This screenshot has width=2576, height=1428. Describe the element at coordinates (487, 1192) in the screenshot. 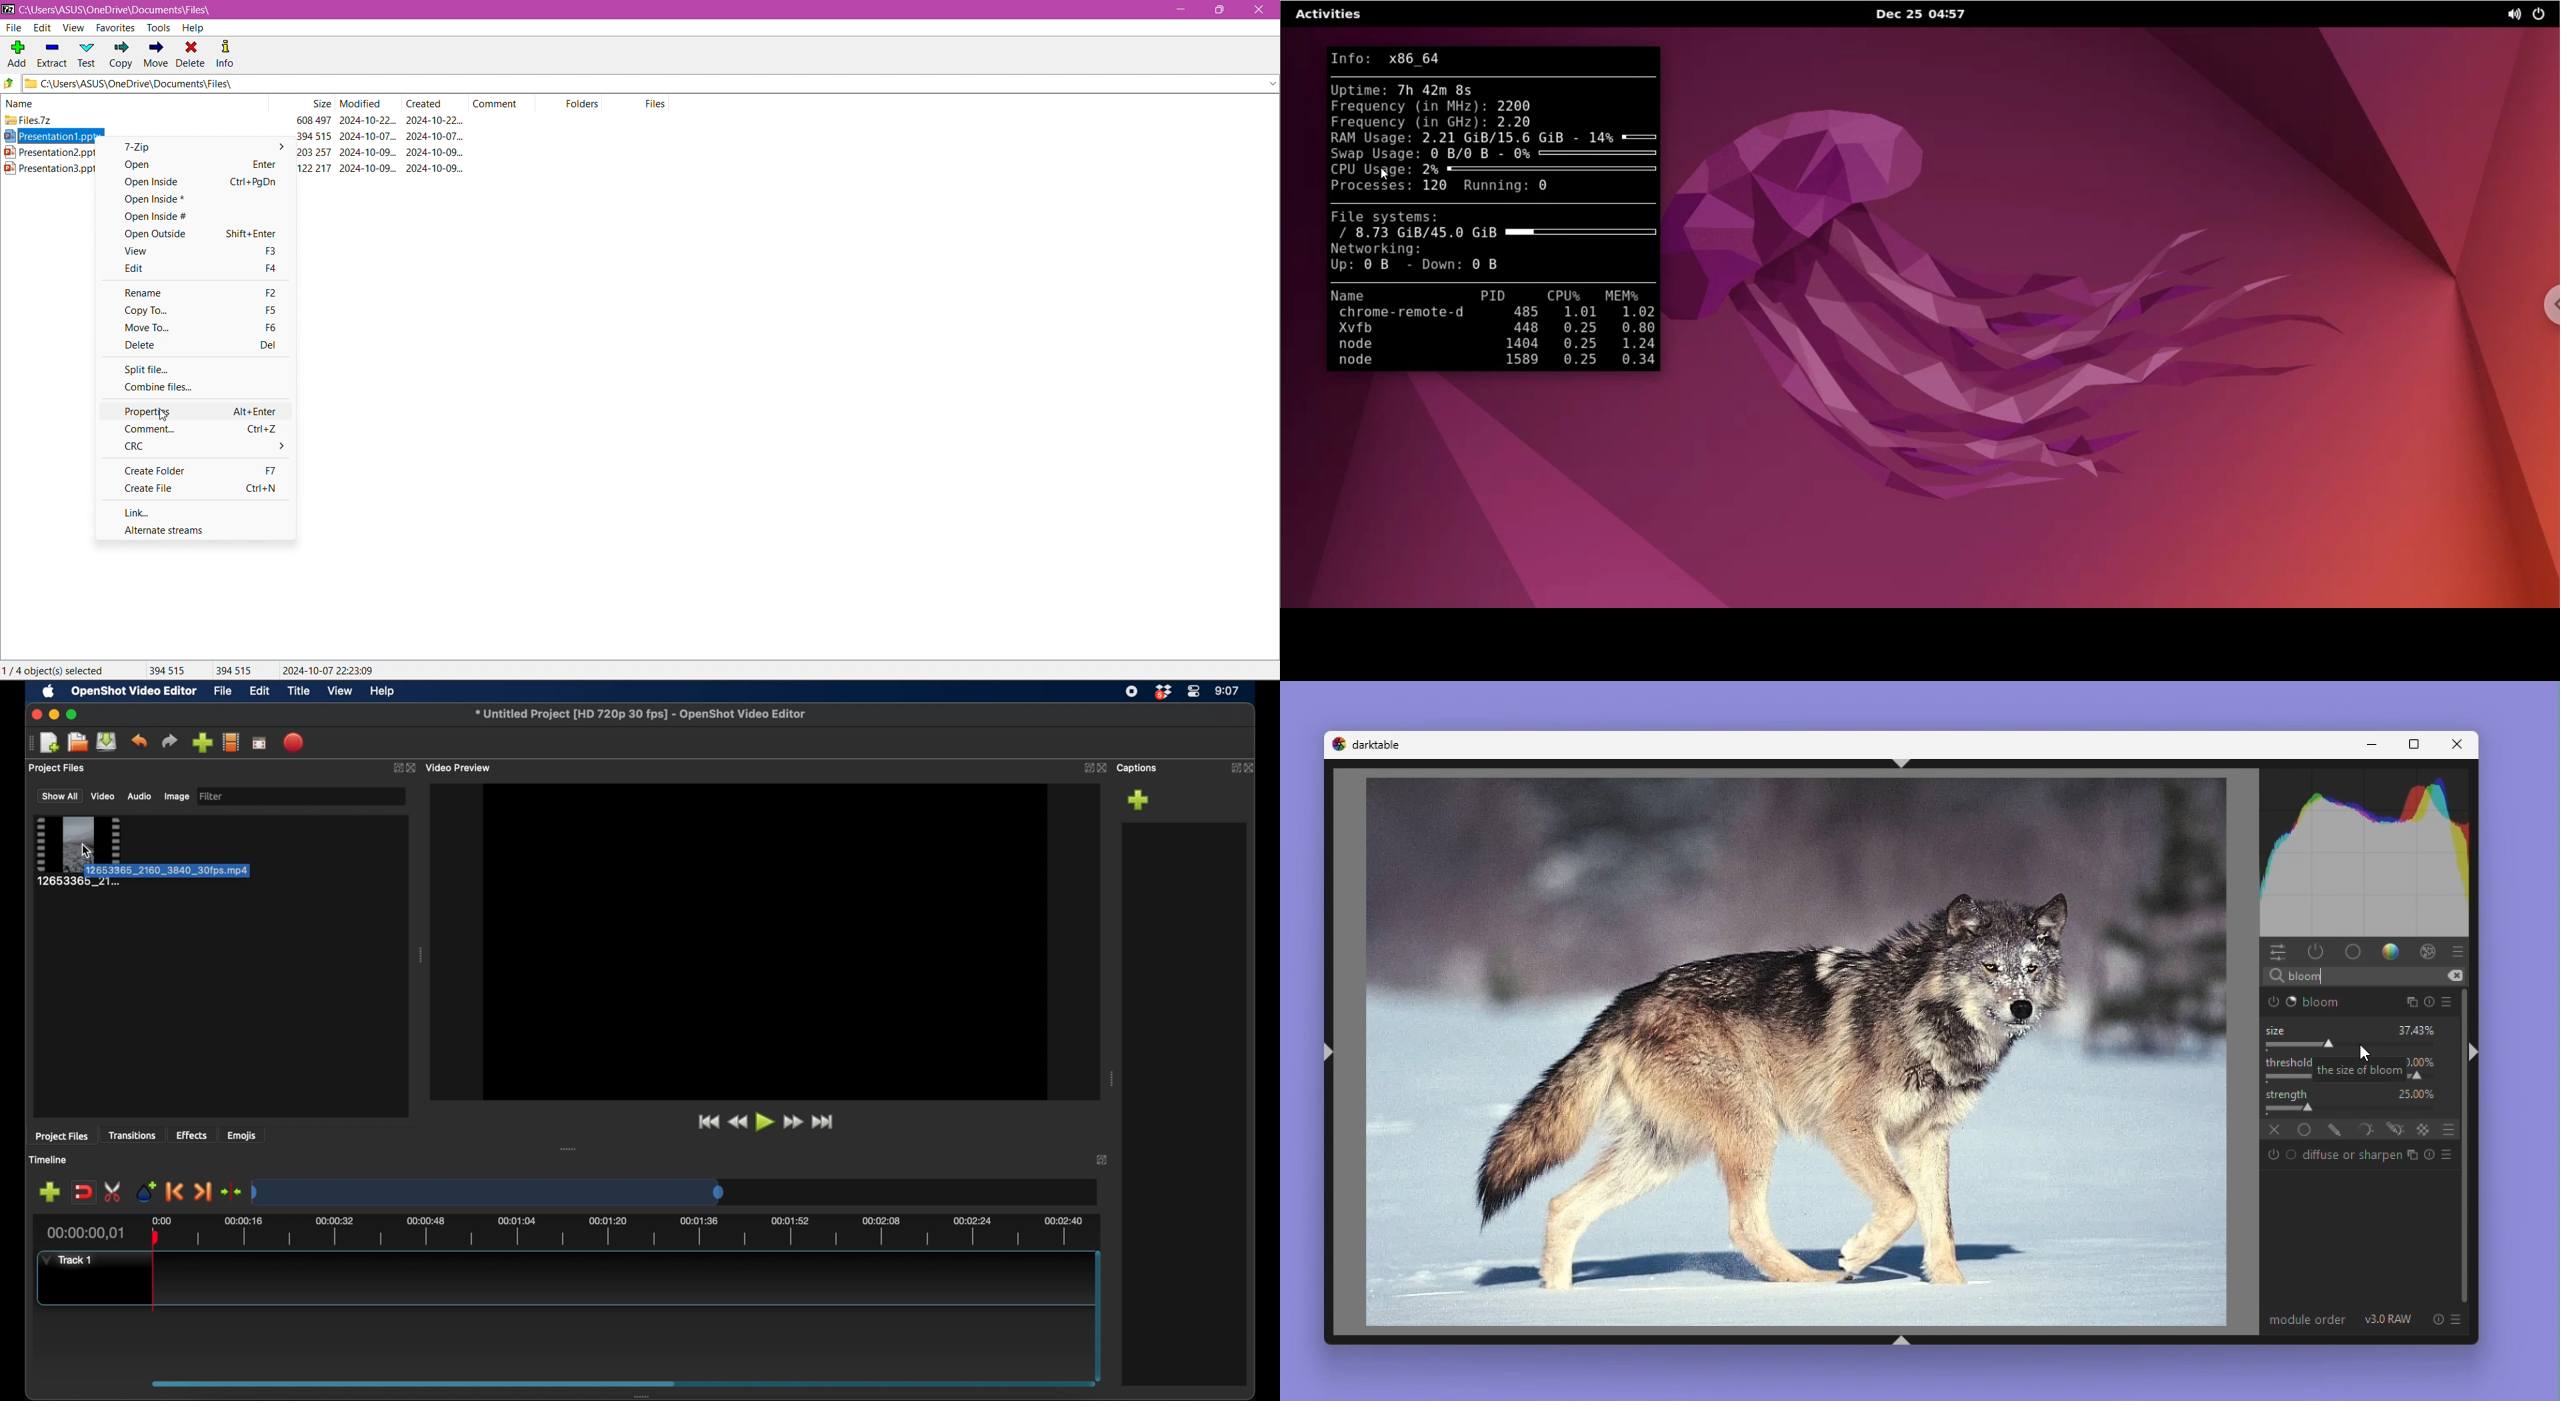

I see `timeline scale` at that location.